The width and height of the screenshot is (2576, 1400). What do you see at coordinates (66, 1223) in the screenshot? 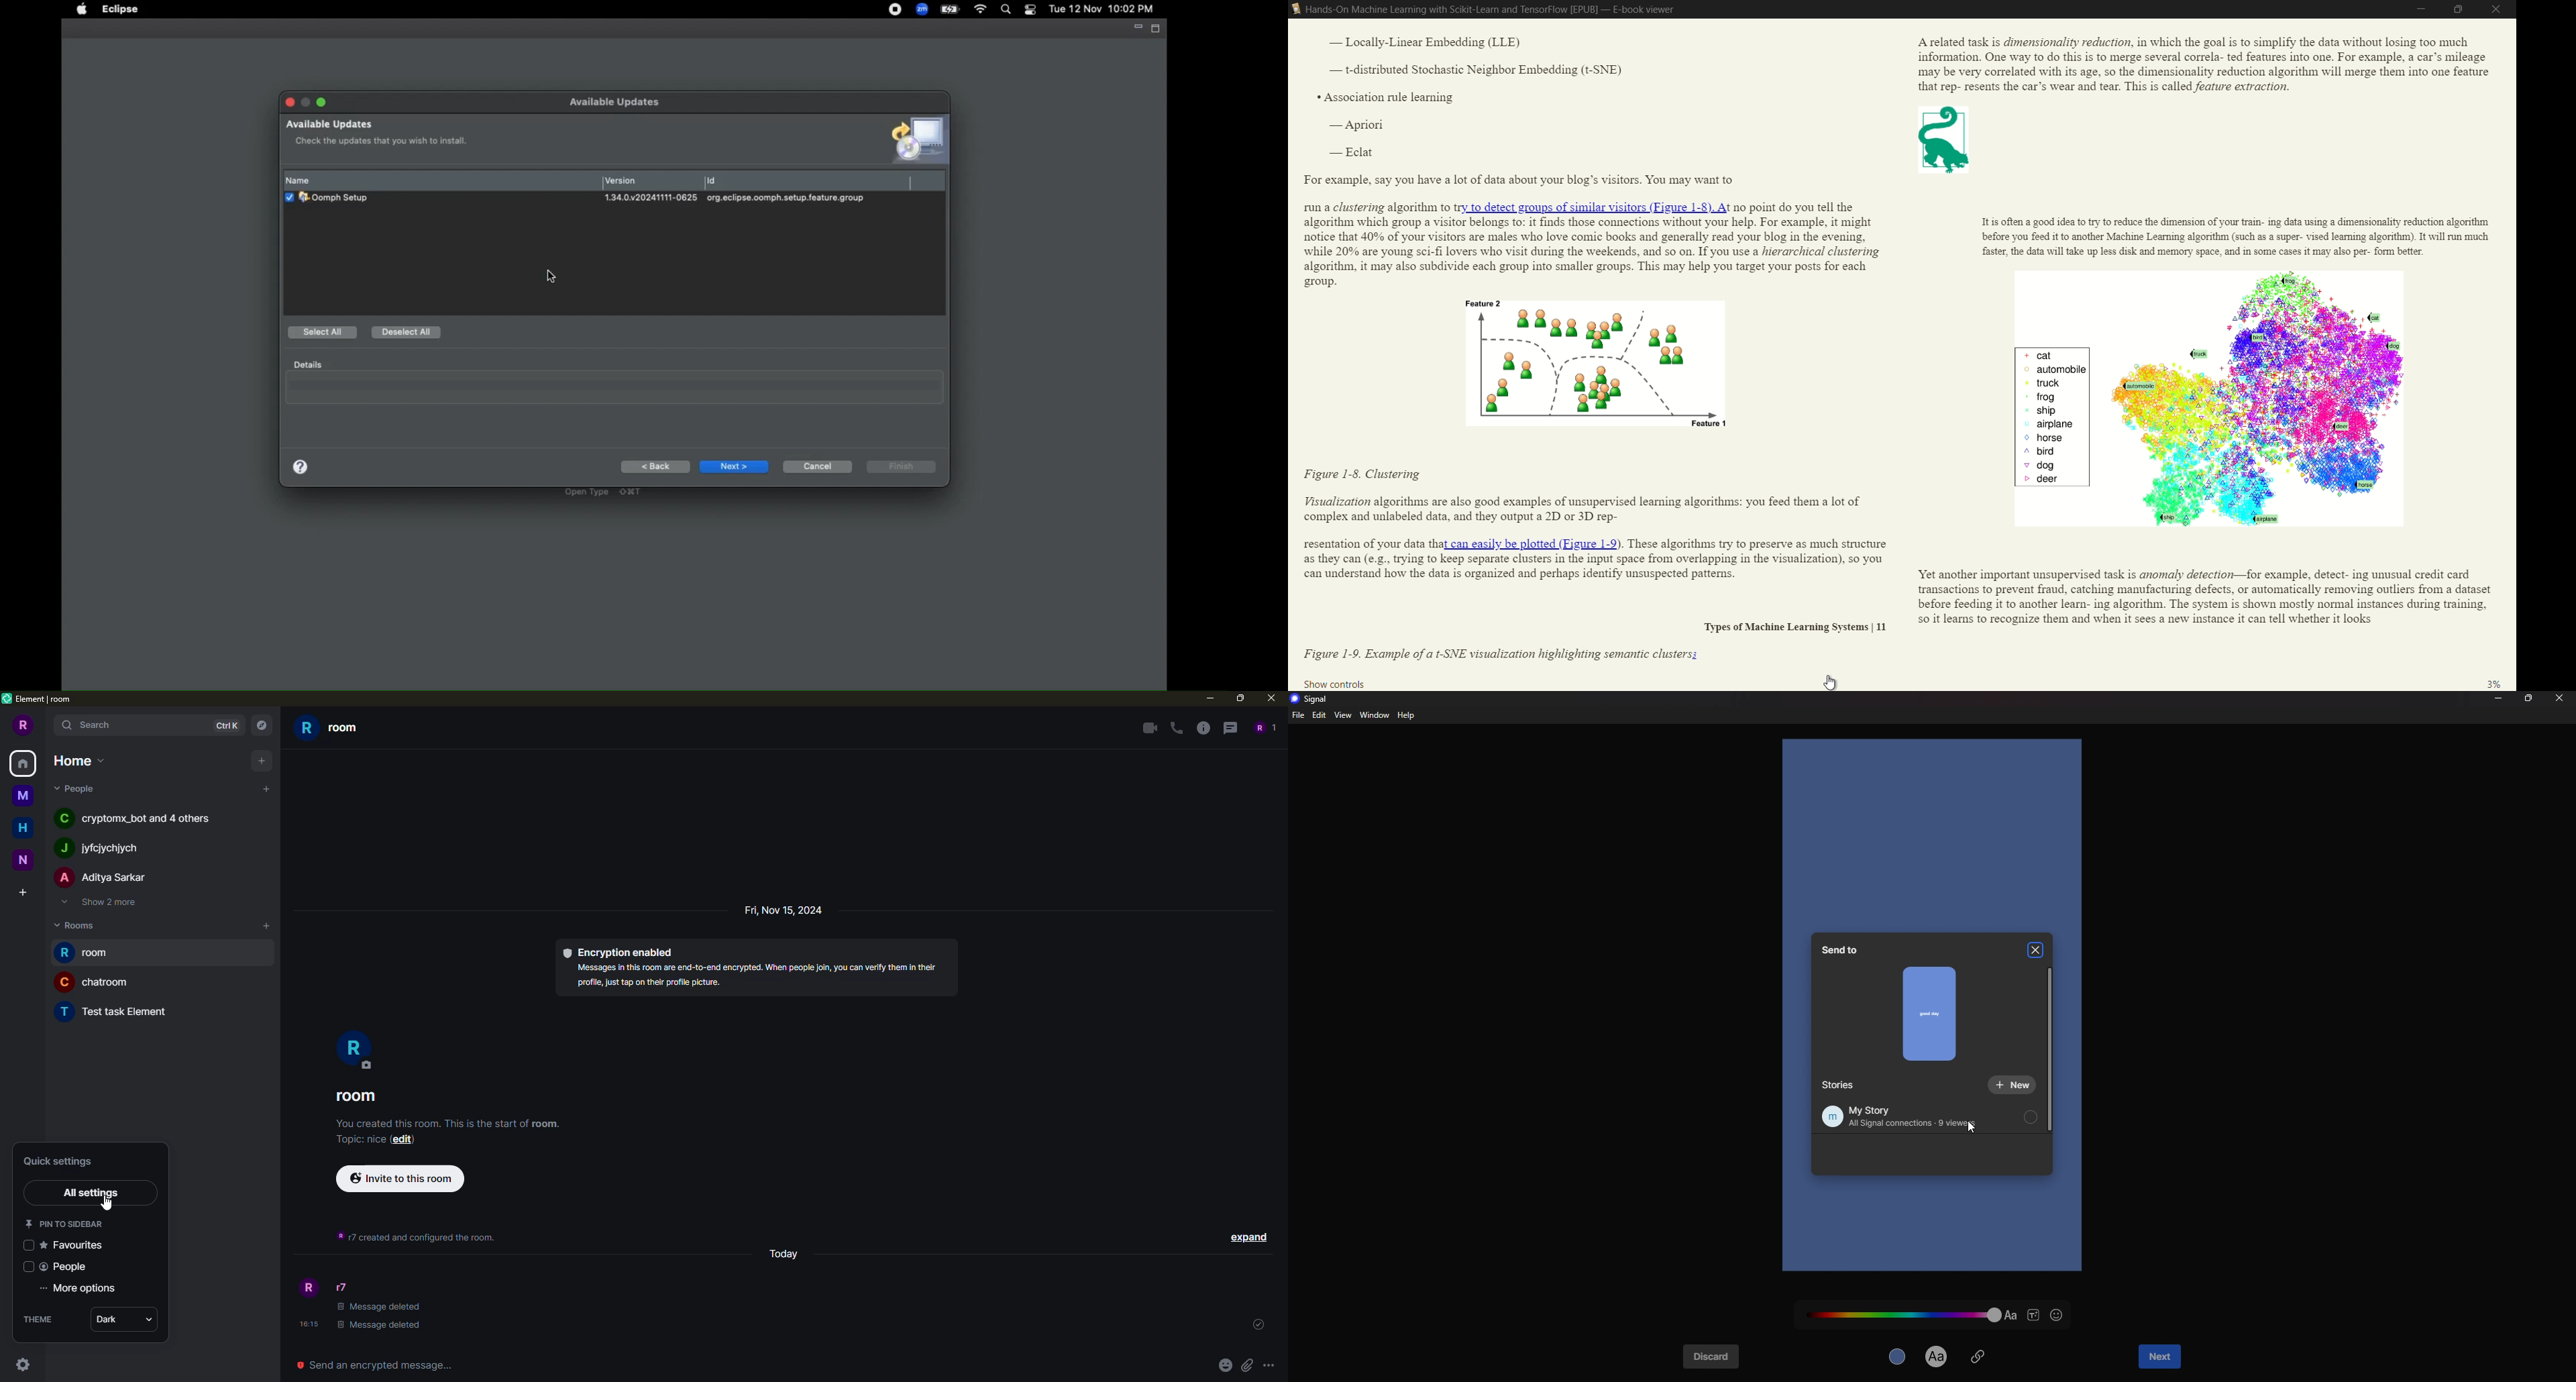
I see `pin to sidebar` at bounding box center [66, 1223].